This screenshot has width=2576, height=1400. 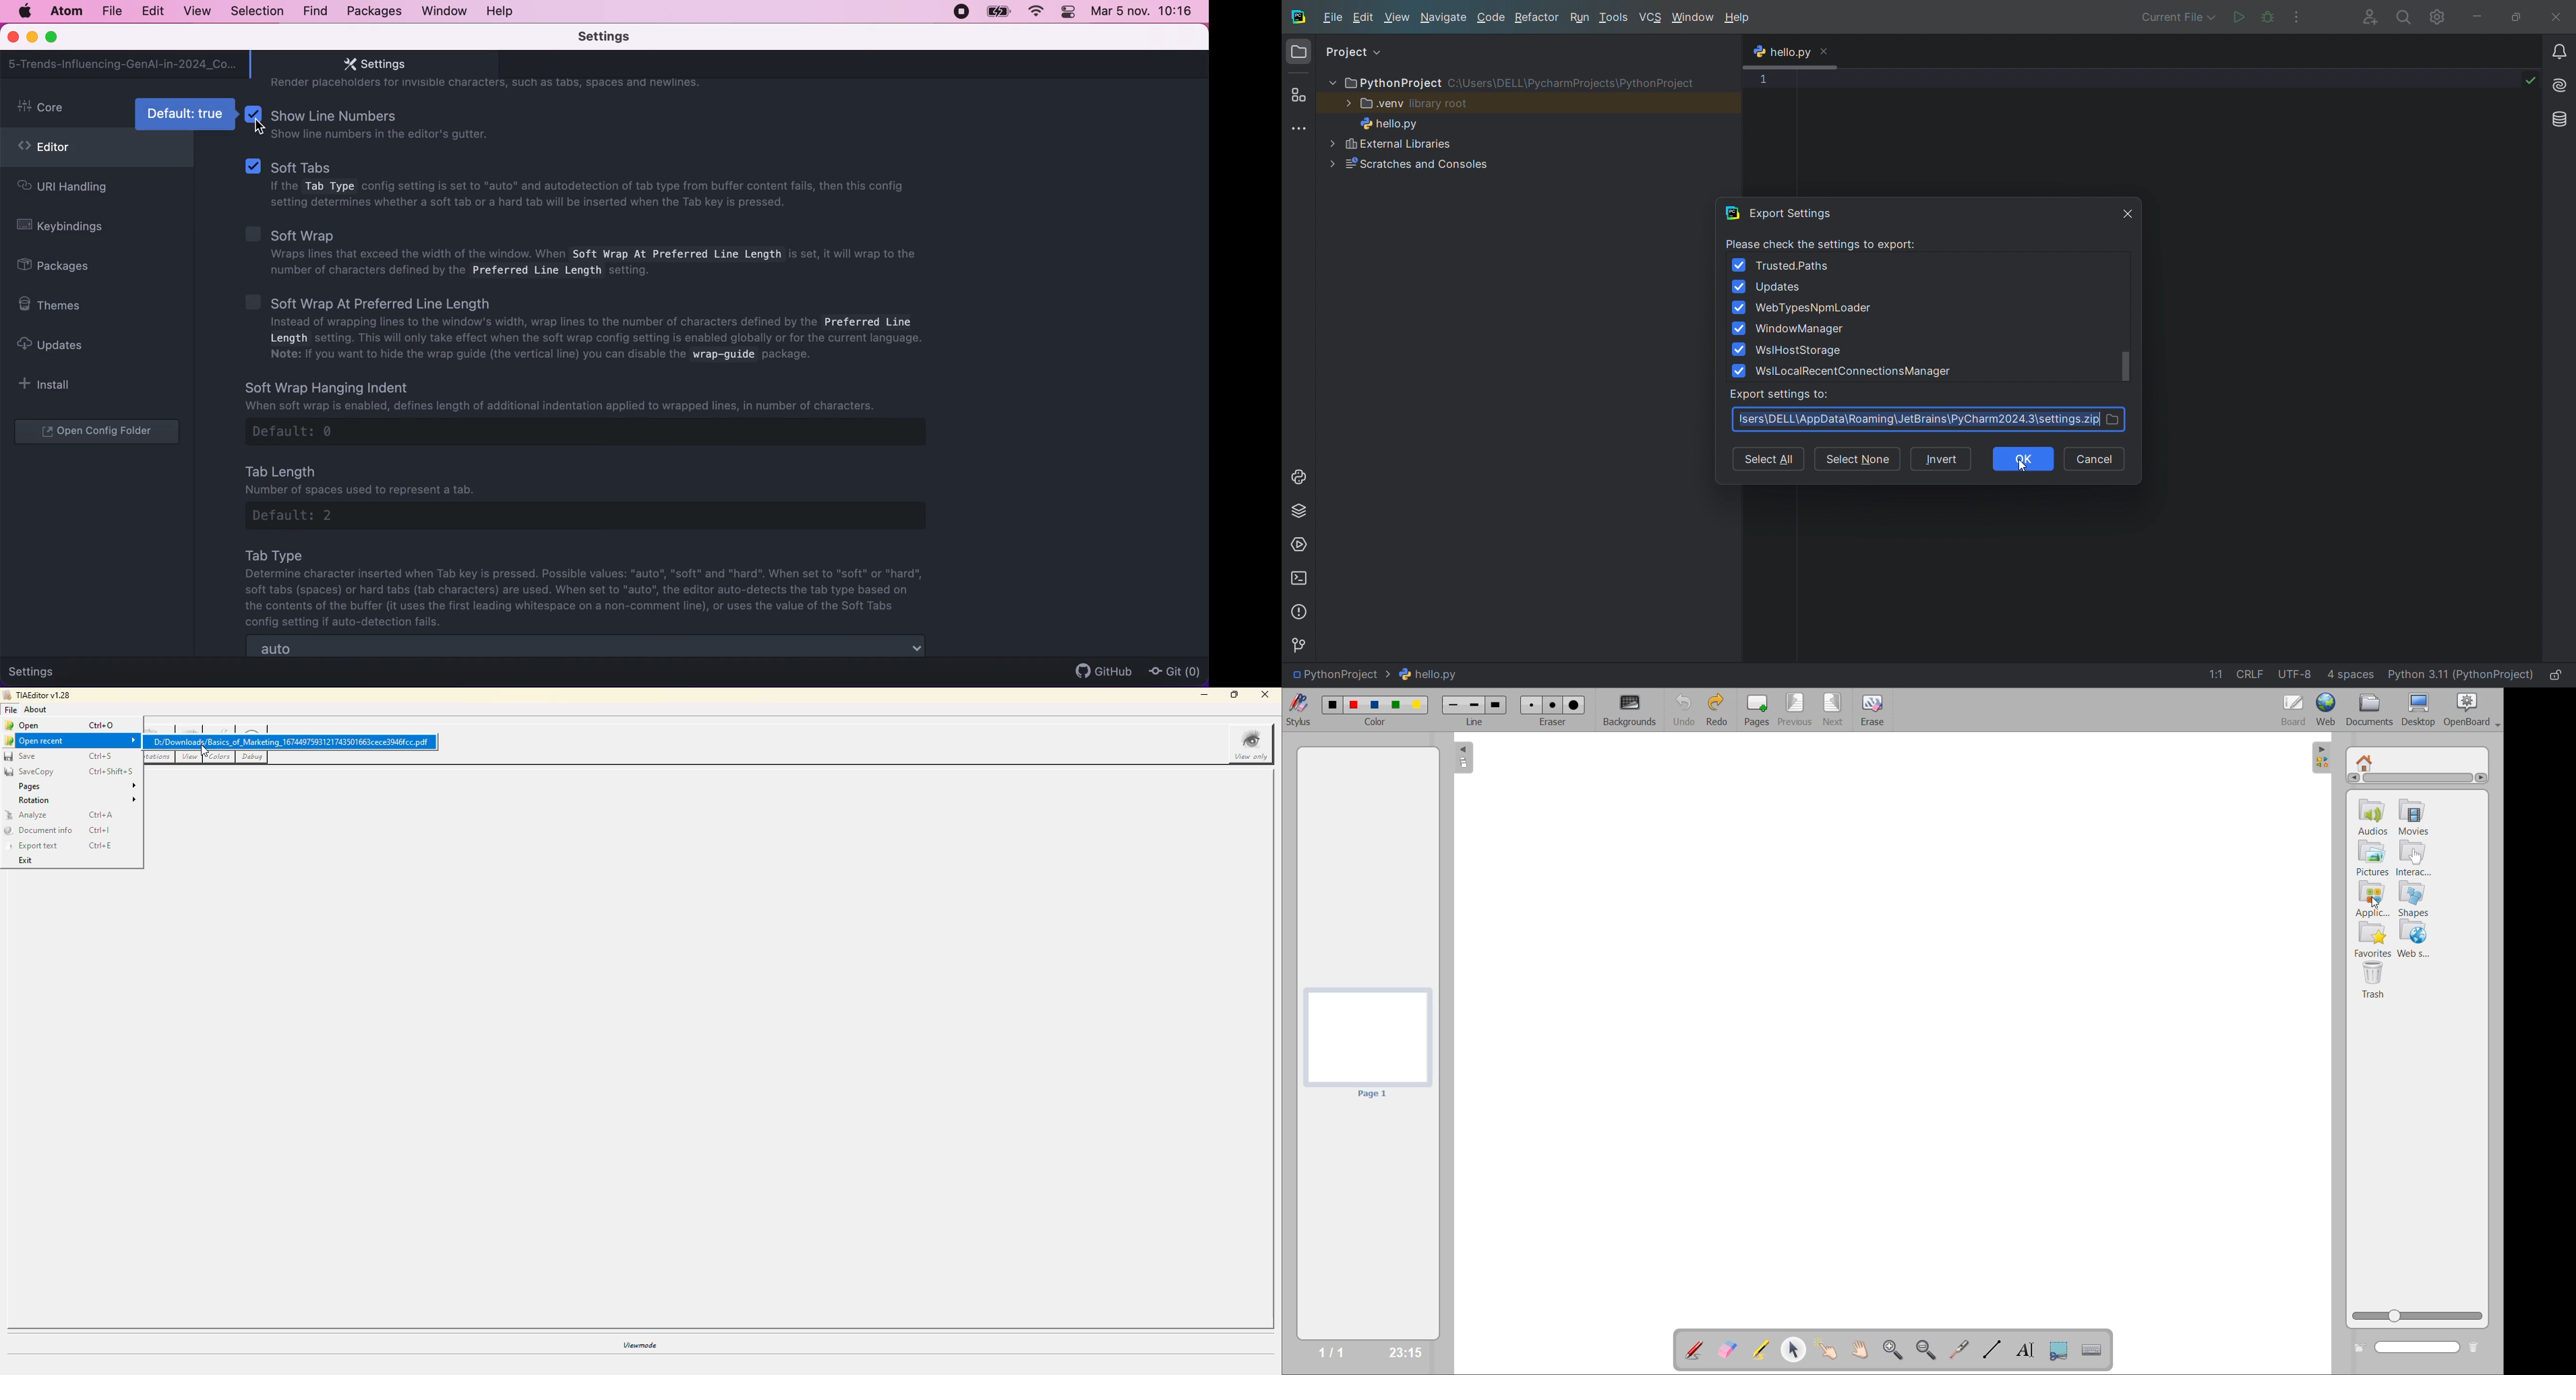 I want to click on folder window, so click(x=1298, y=55).